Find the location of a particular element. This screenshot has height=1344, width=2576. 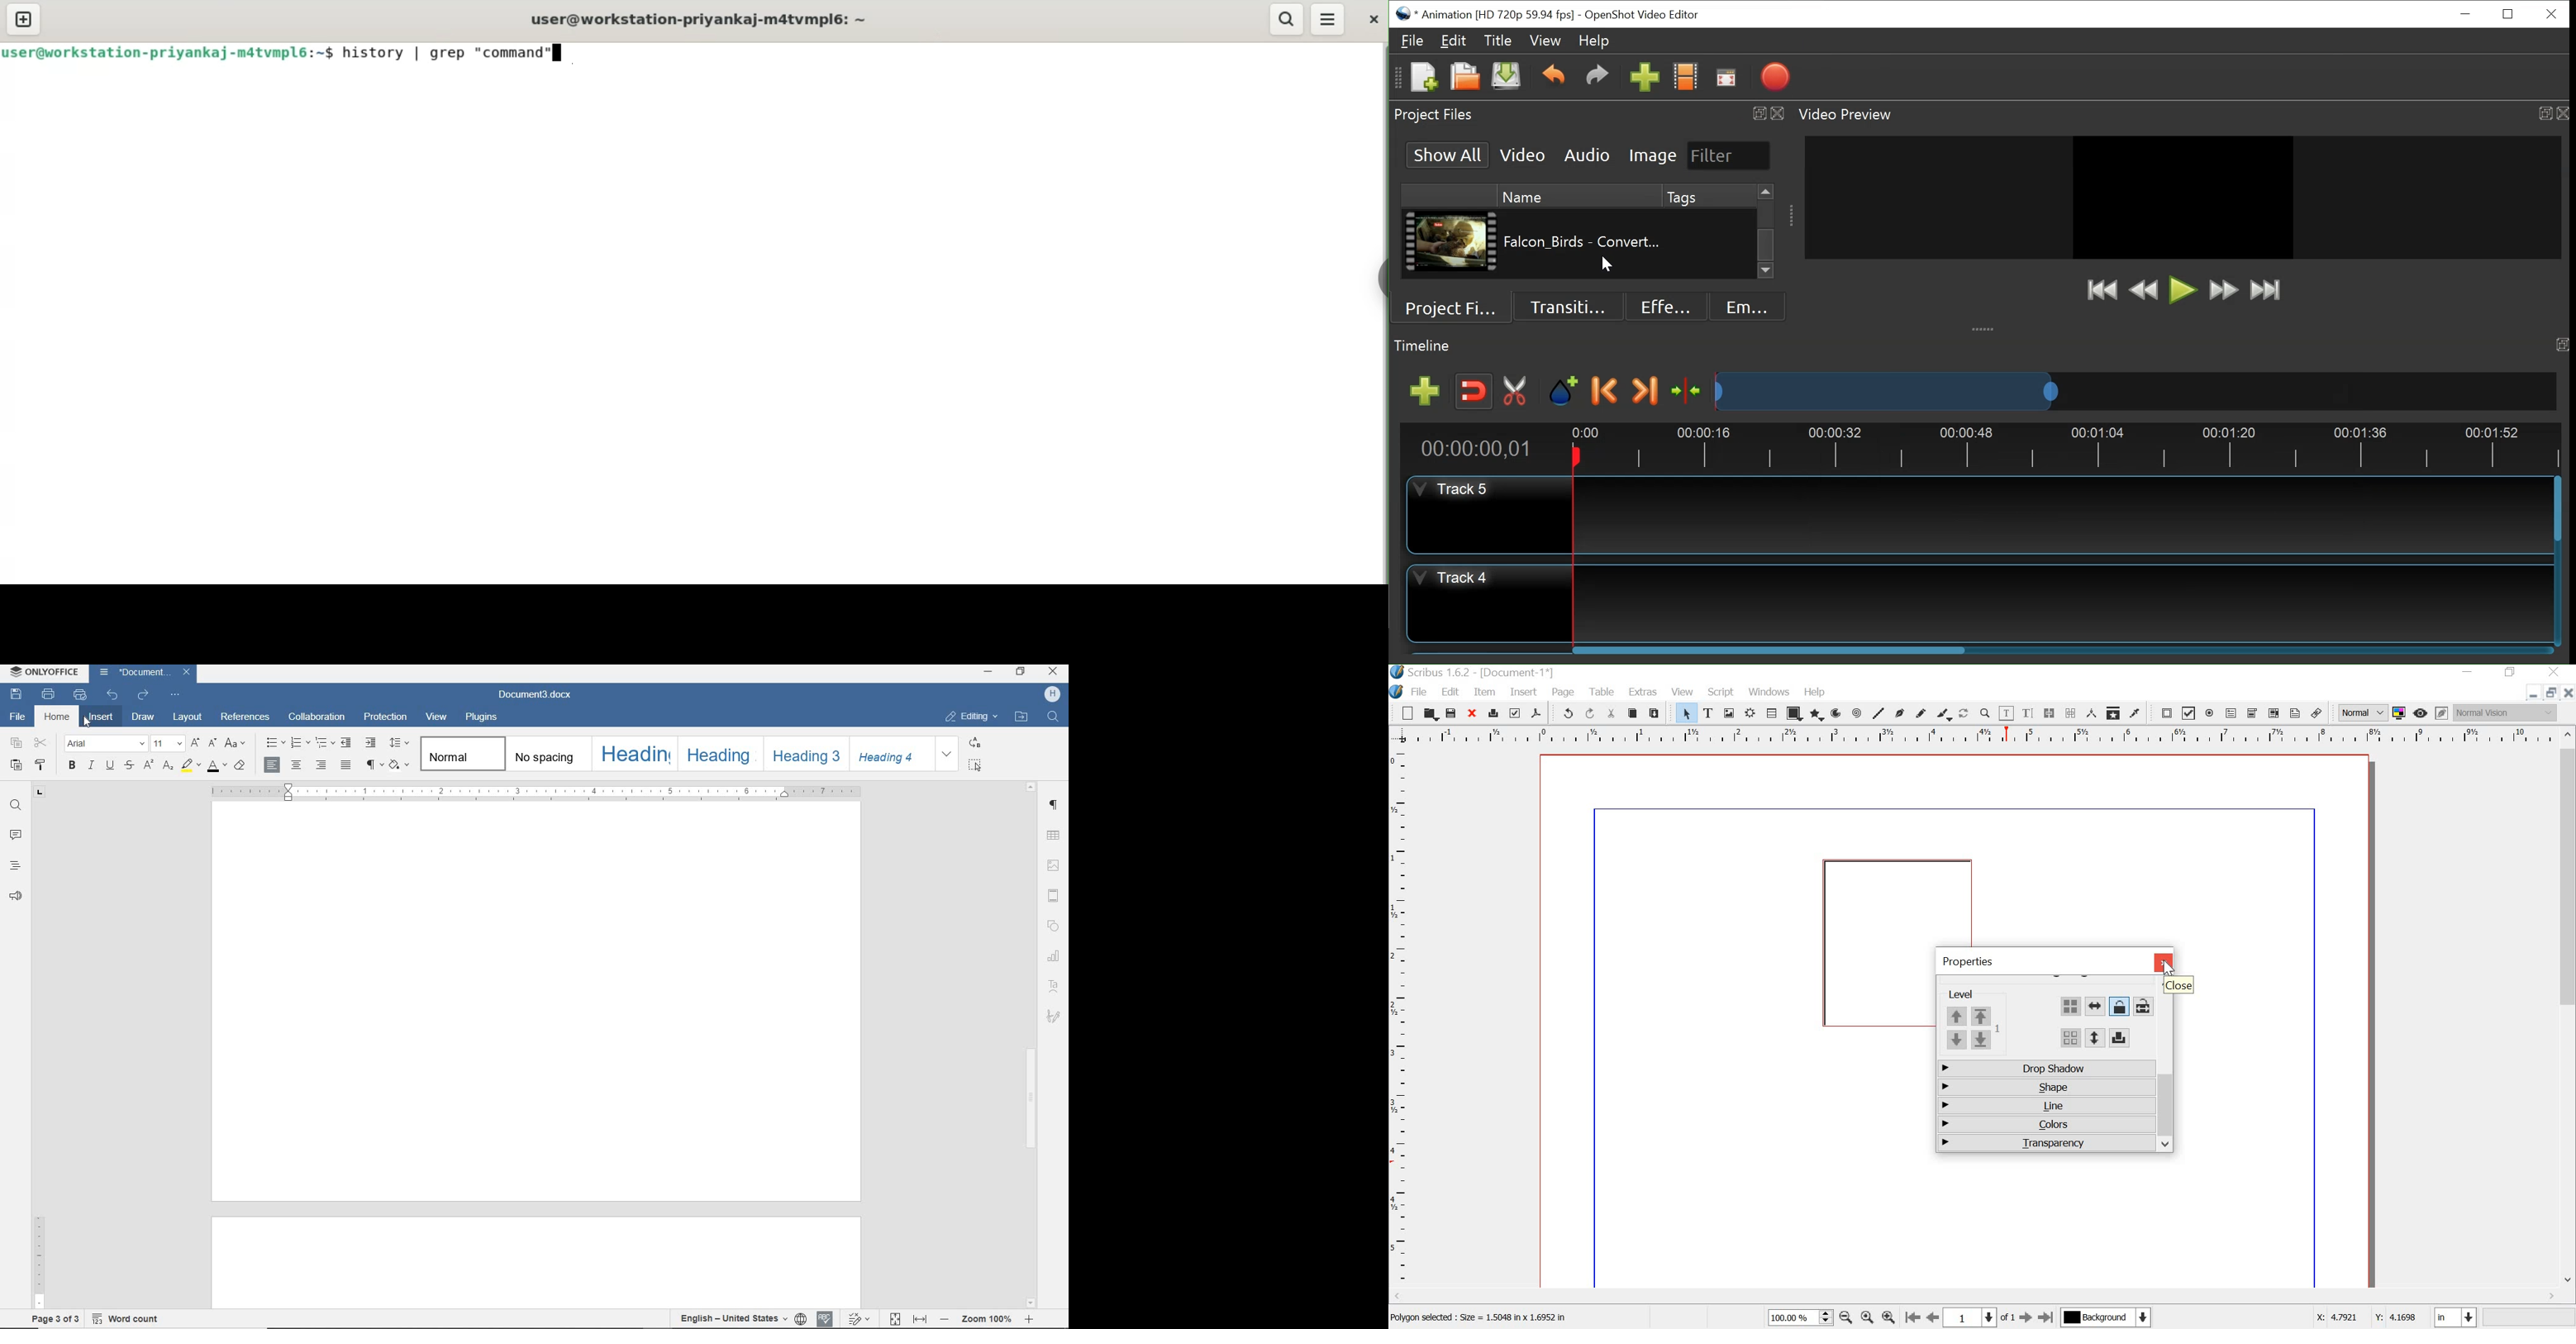

zoom out is located at coordinates (1846, 1317).